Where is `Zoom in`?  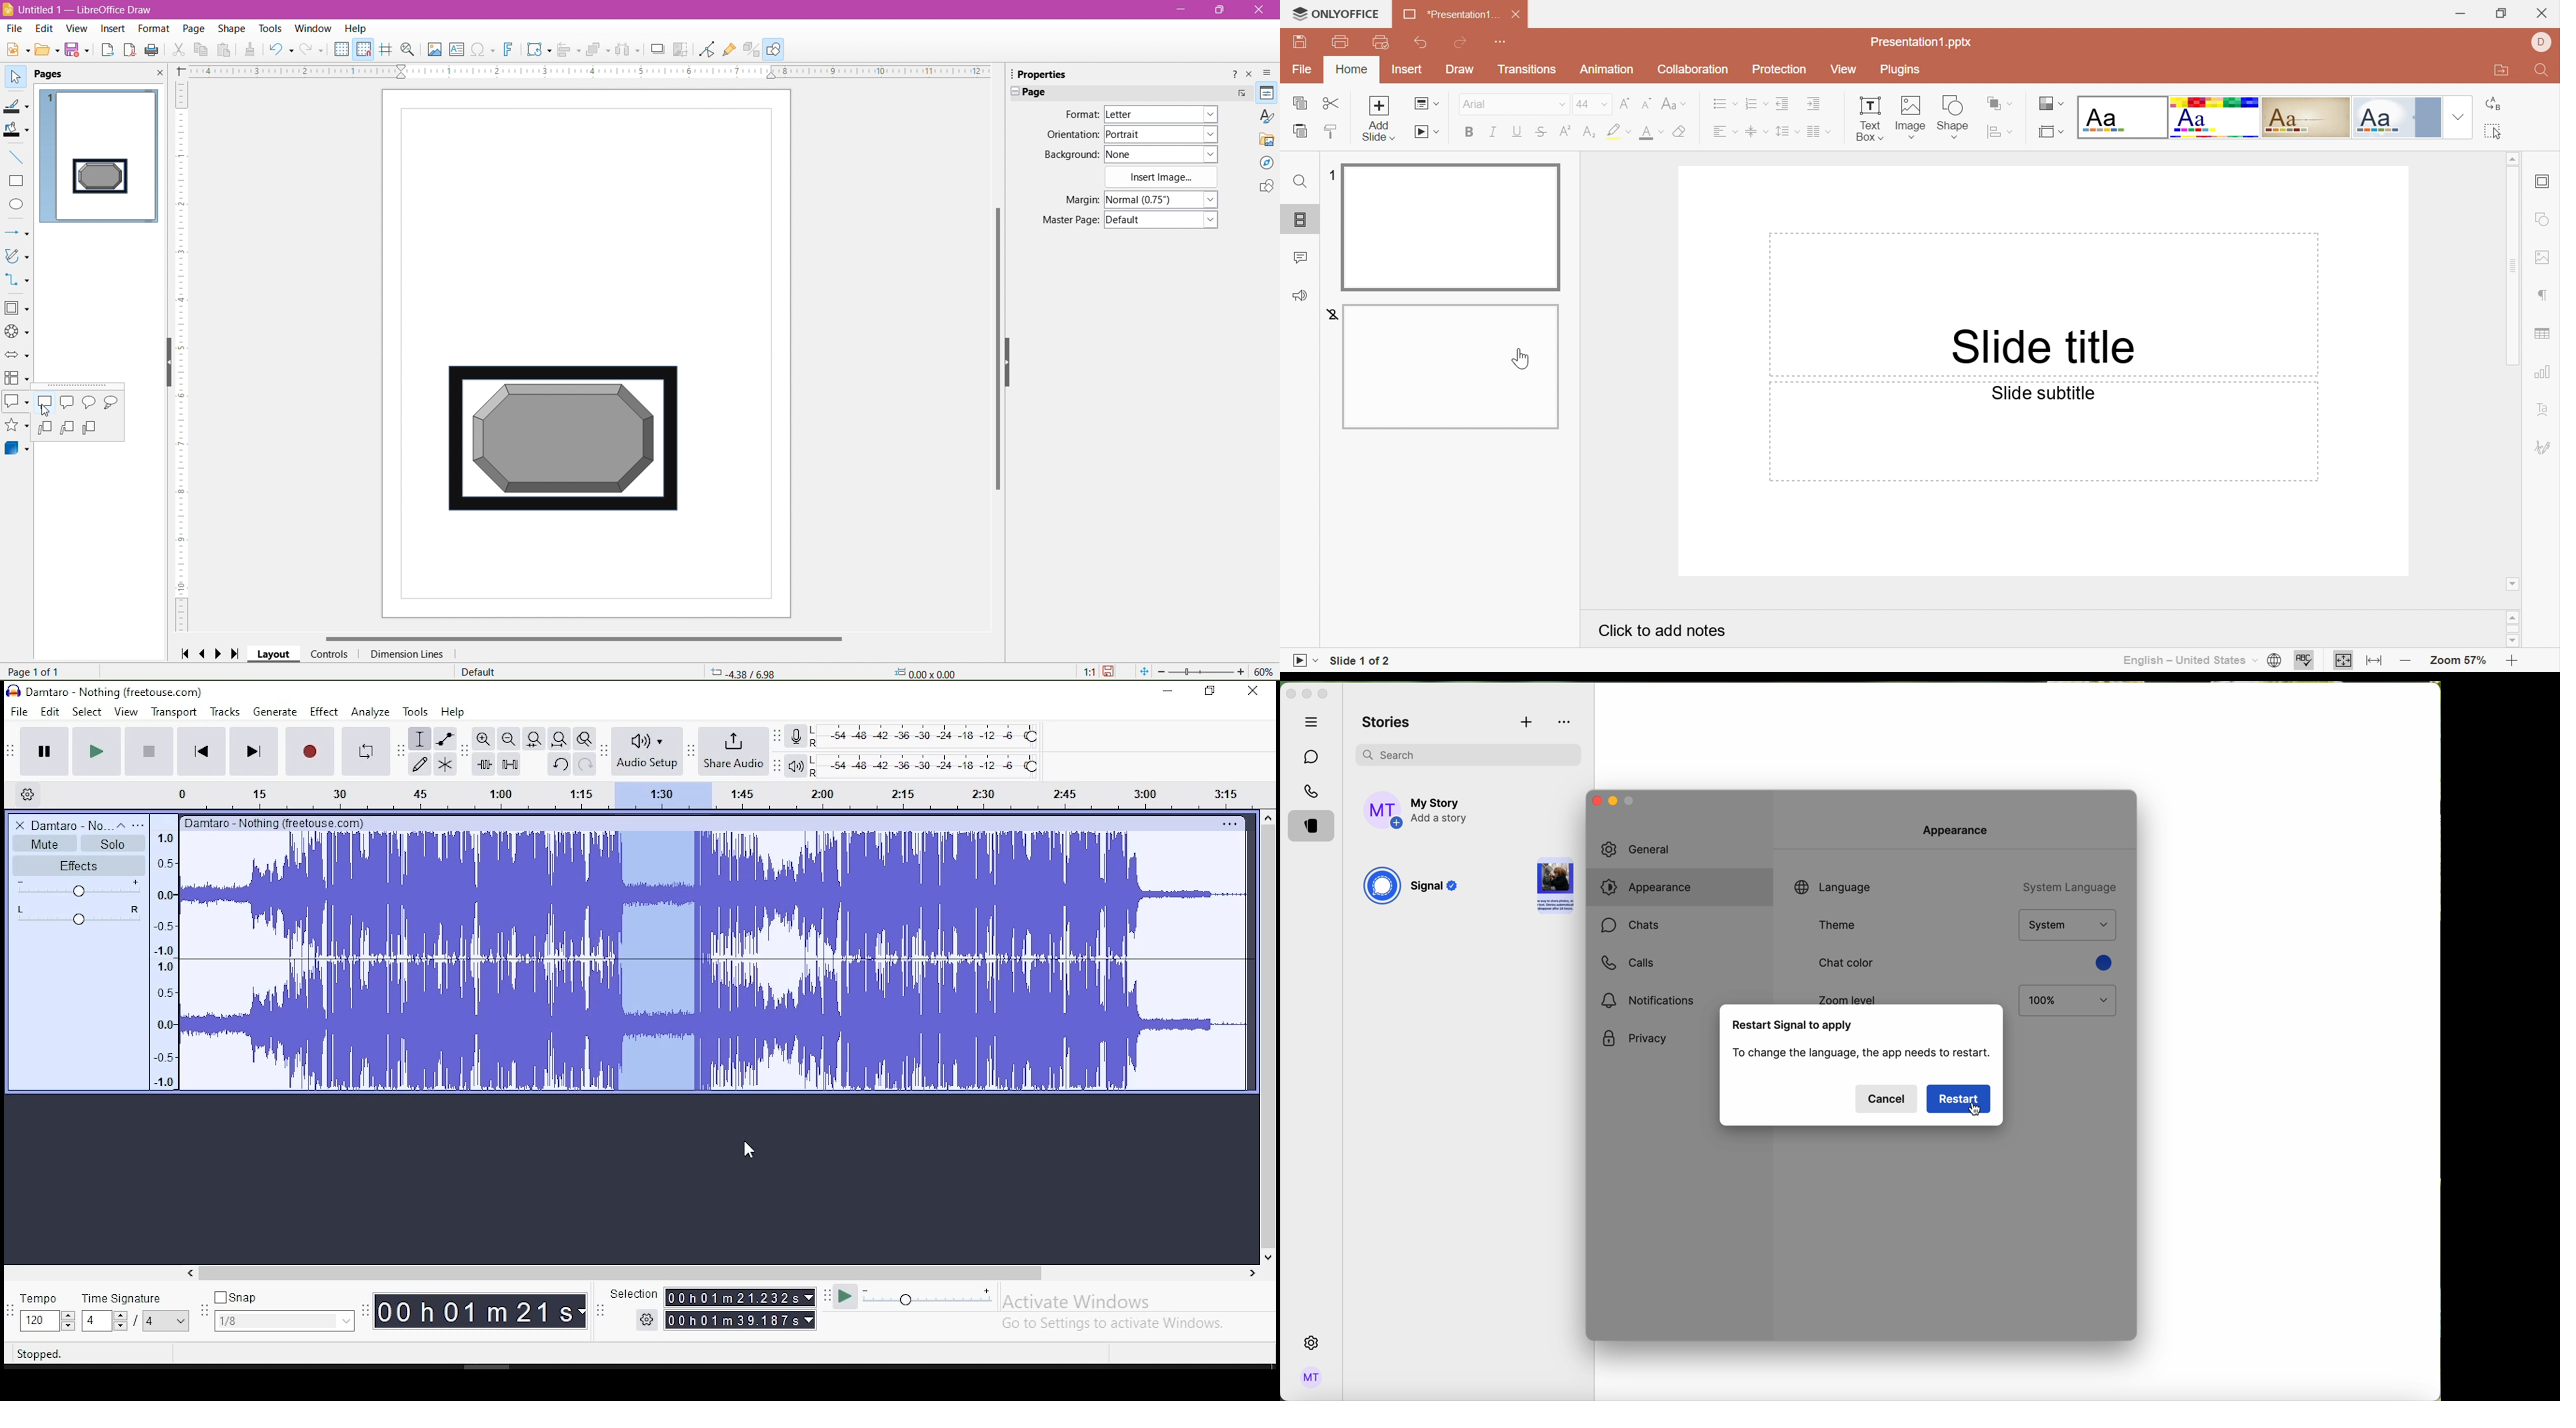
Zoom in is located at coordinates (2510, 661).